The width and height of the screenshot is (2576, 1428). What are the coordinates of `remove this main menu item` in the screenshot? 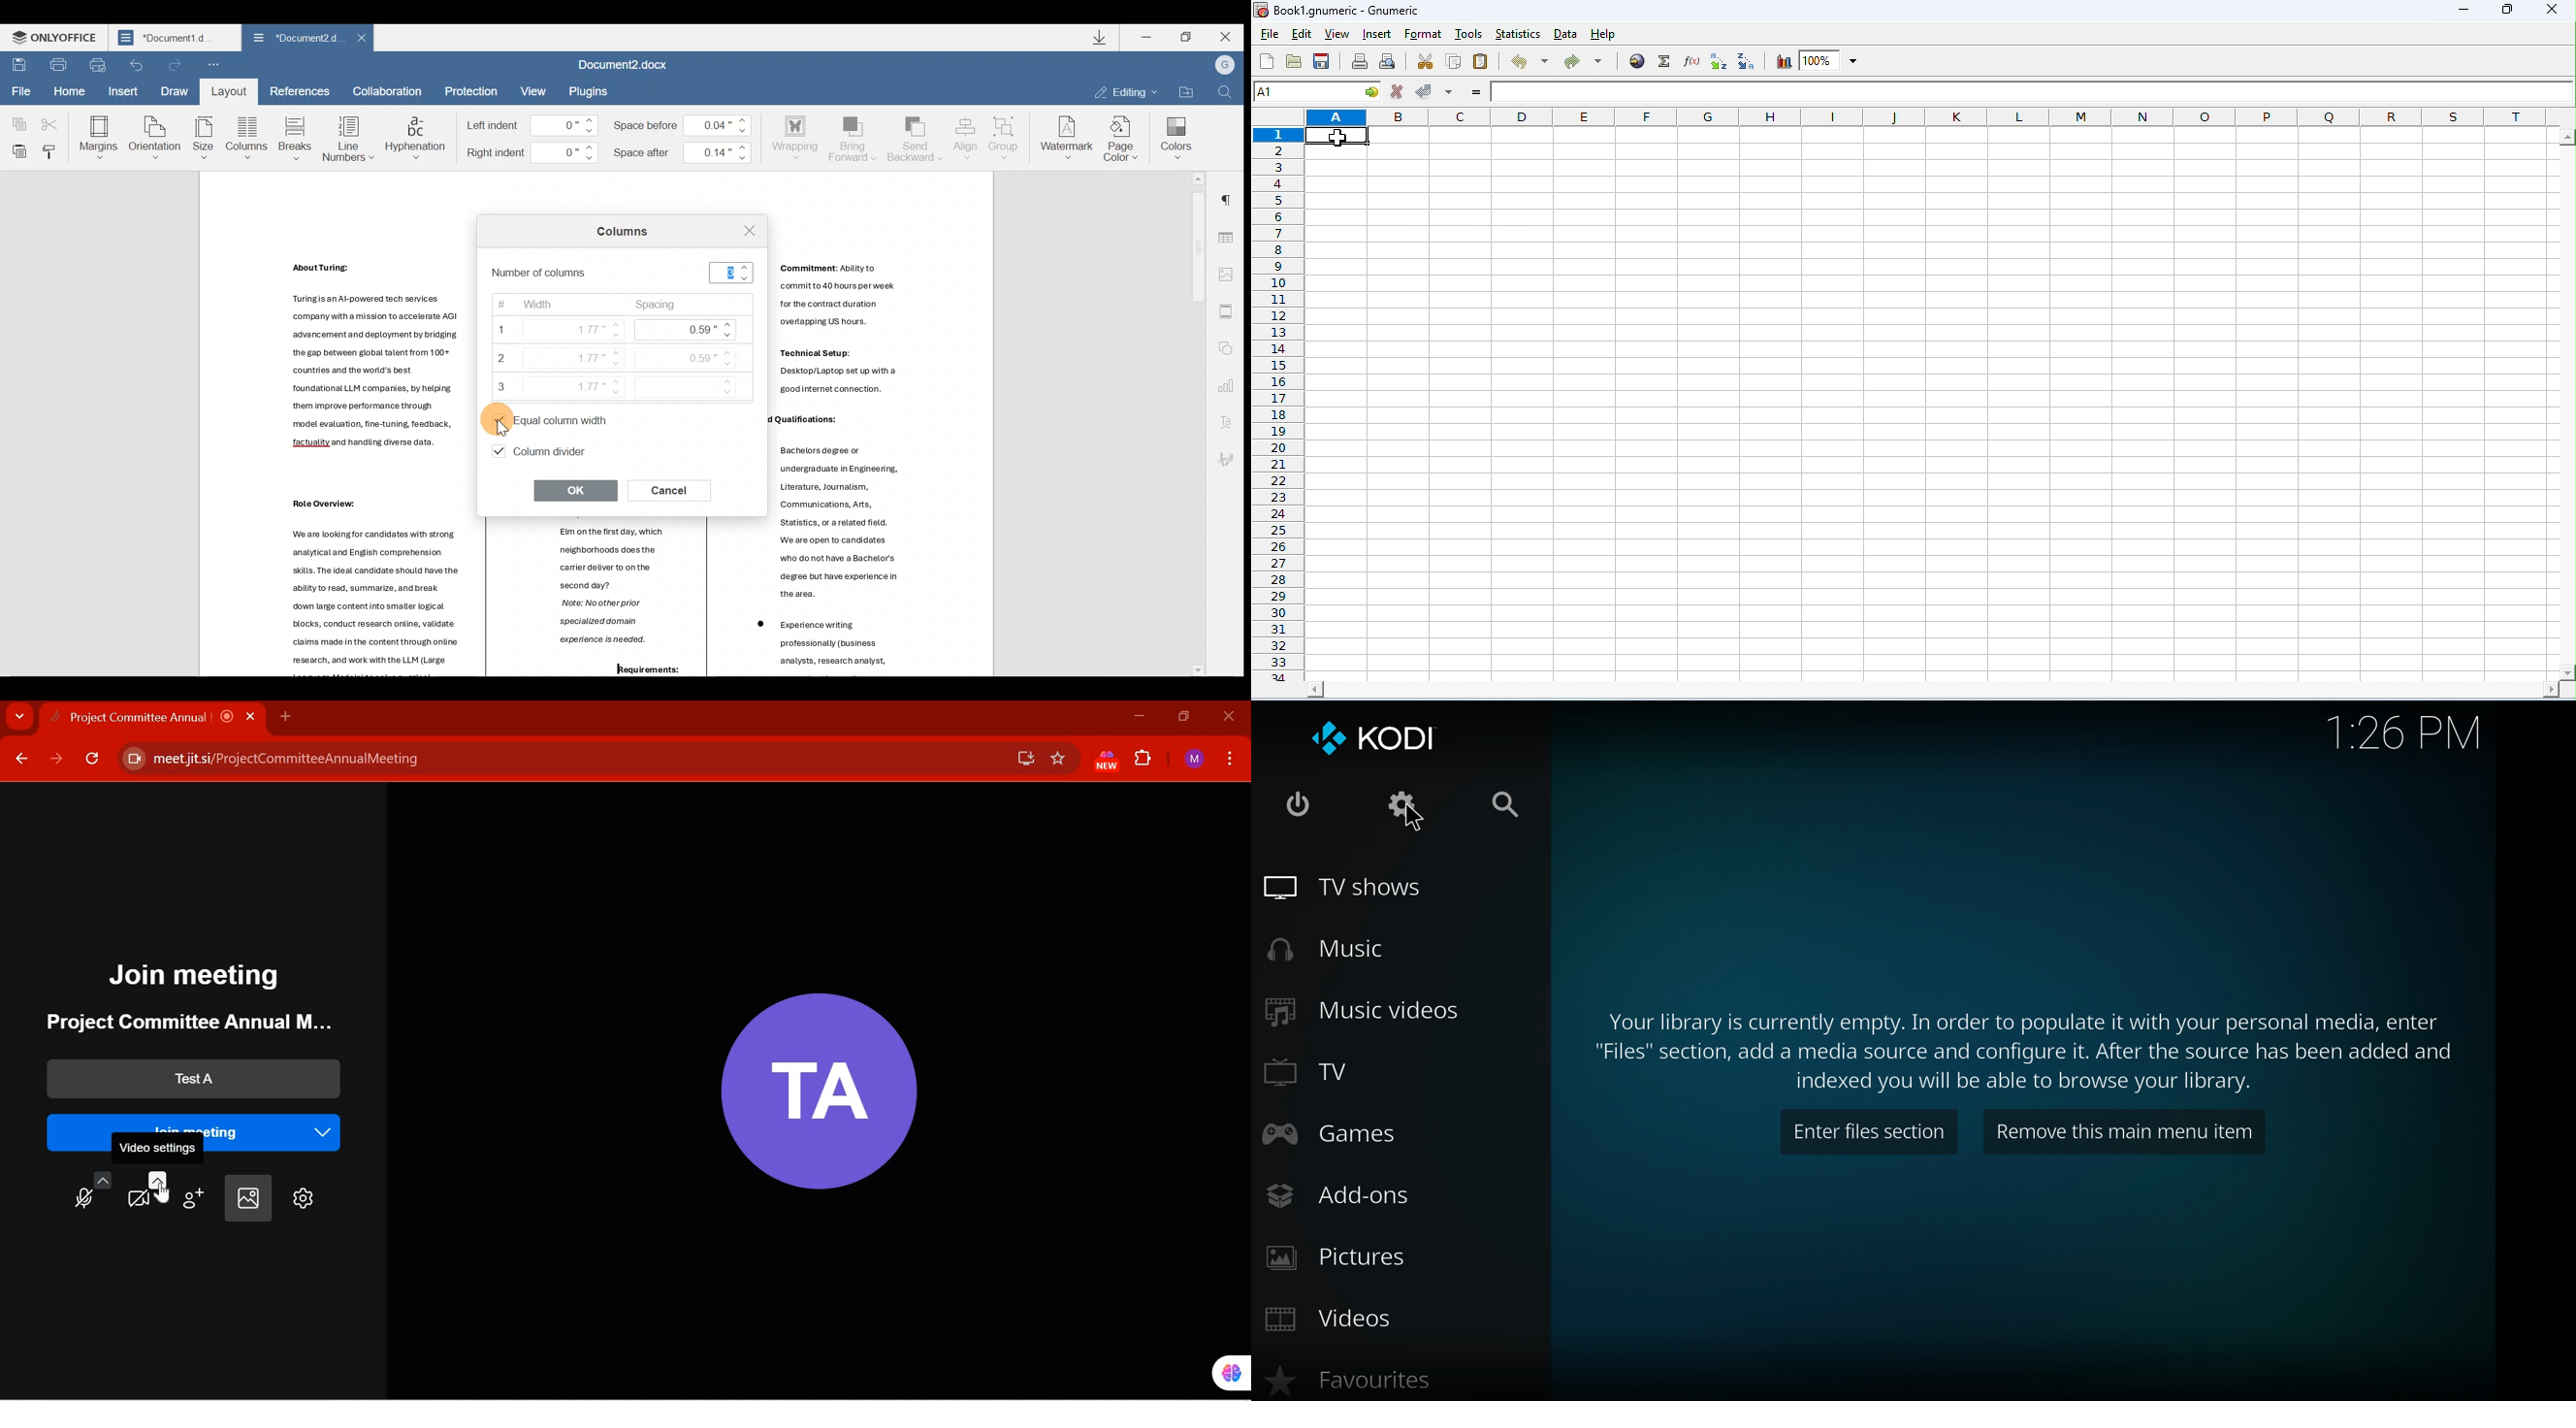 It's located at (2126, 1133).